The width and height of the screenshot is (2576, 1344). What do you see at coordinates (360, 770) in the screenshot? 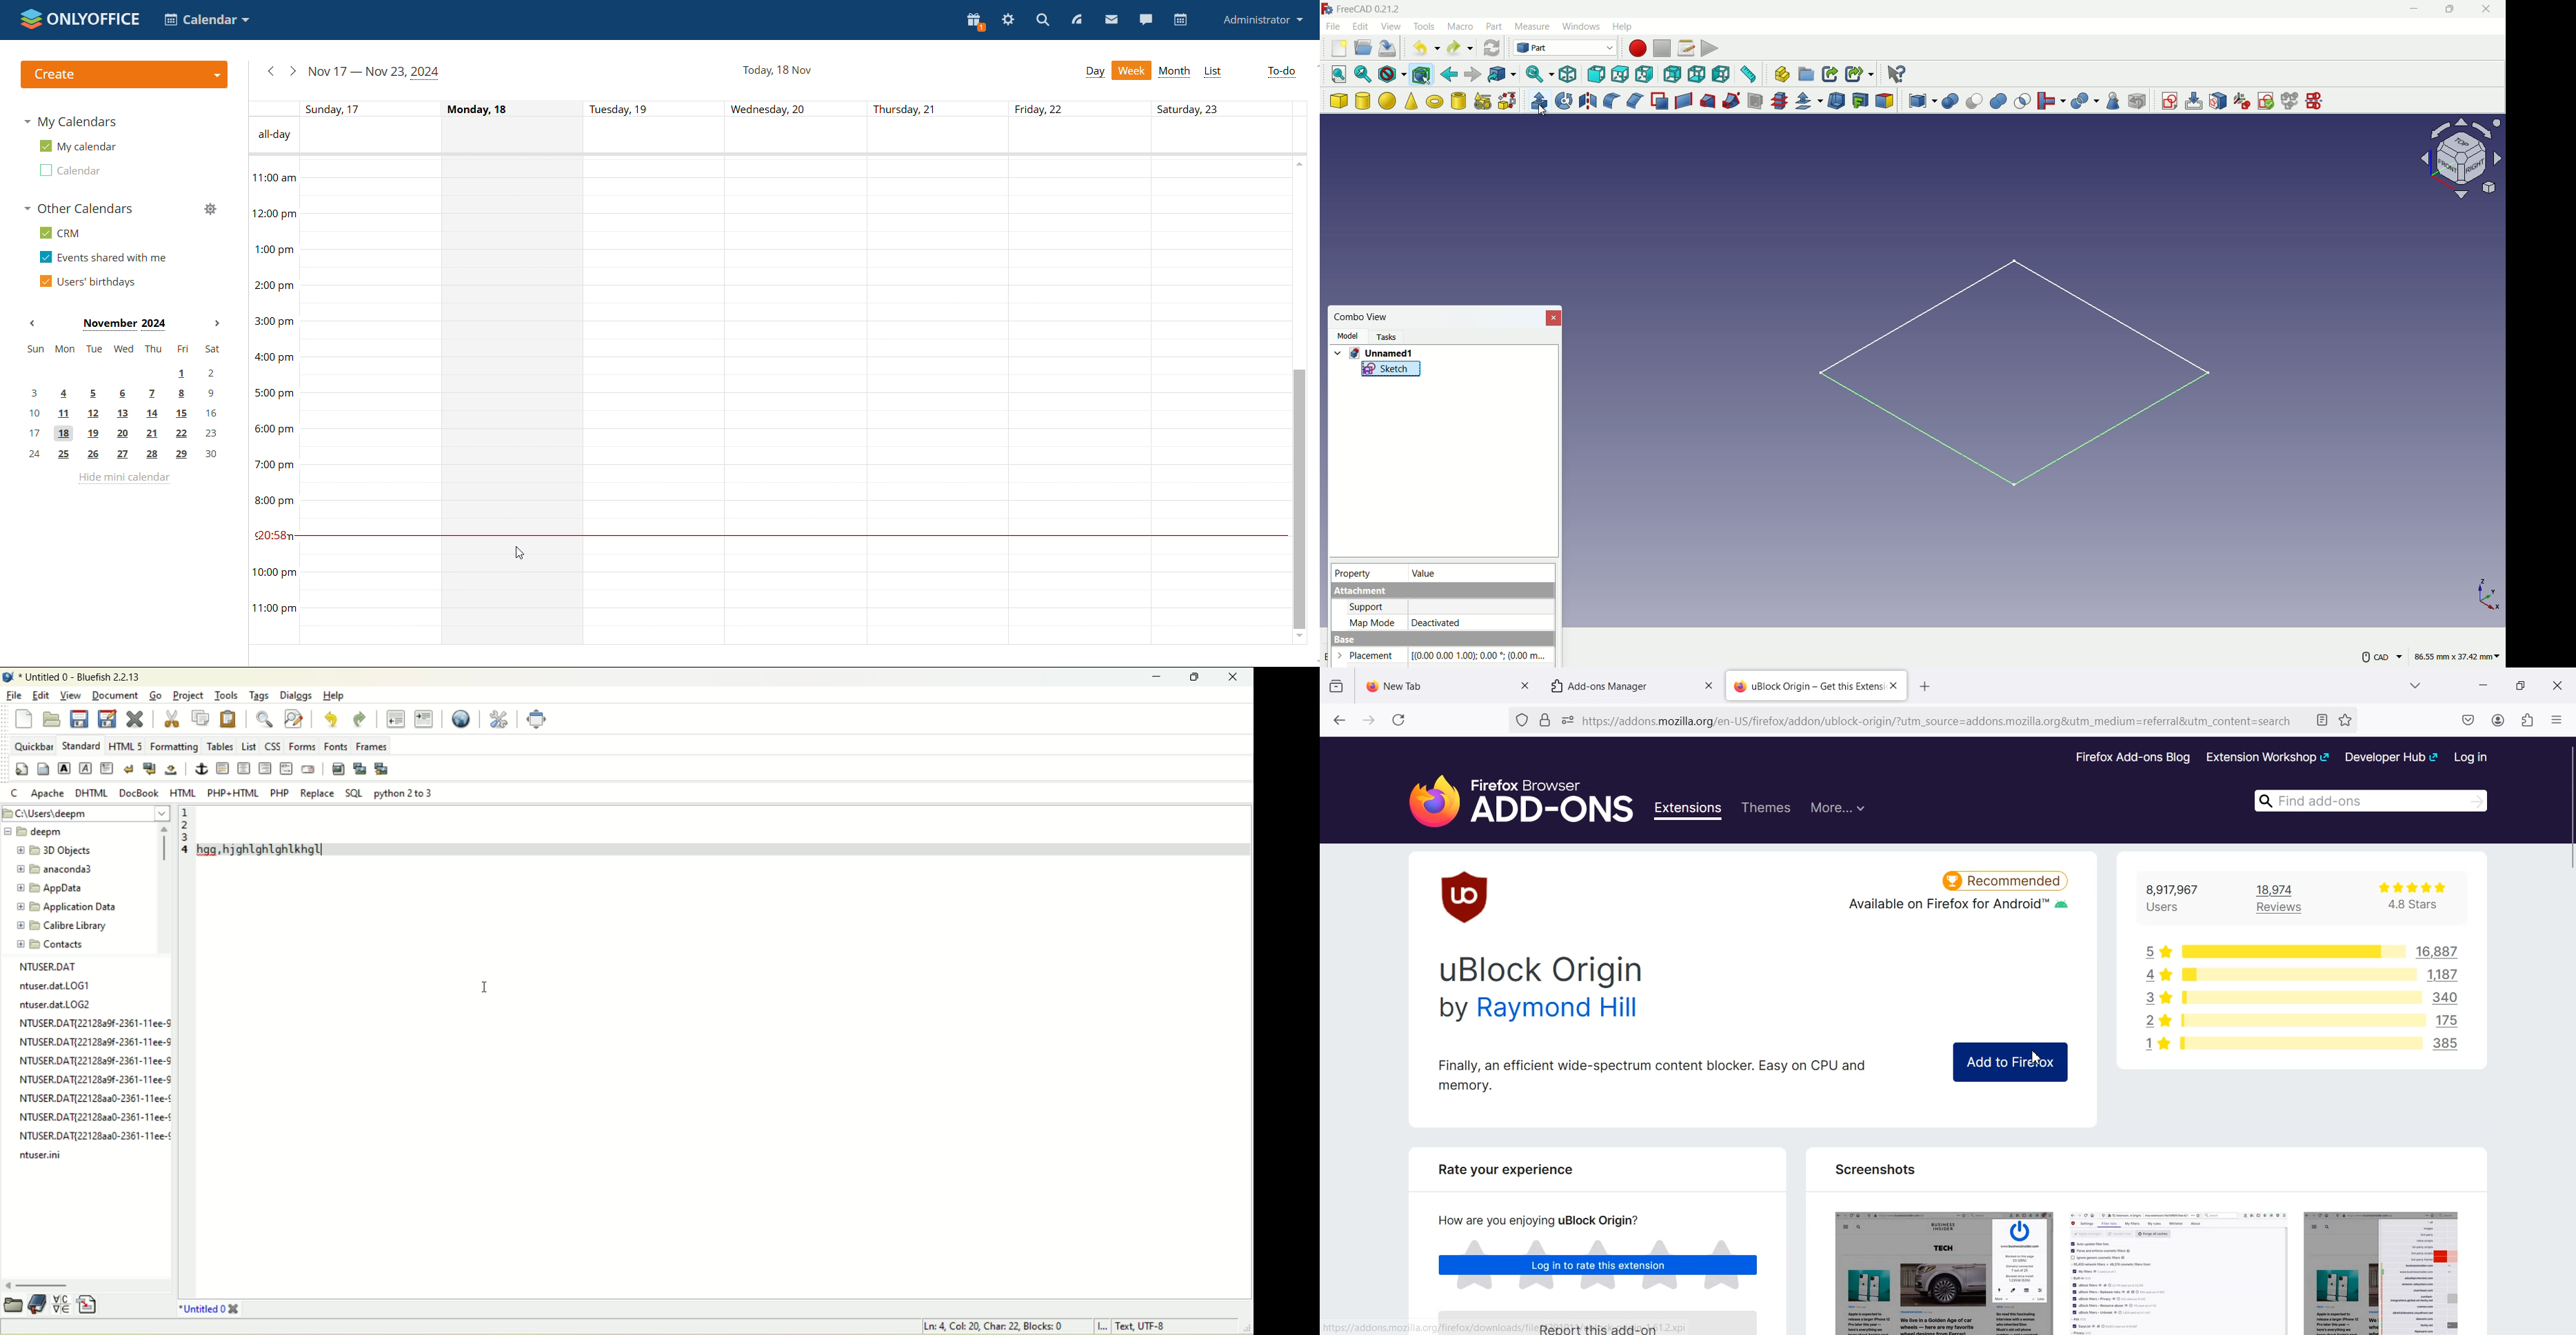
I see `insert thumbnail` at bounding box center [360, 770].